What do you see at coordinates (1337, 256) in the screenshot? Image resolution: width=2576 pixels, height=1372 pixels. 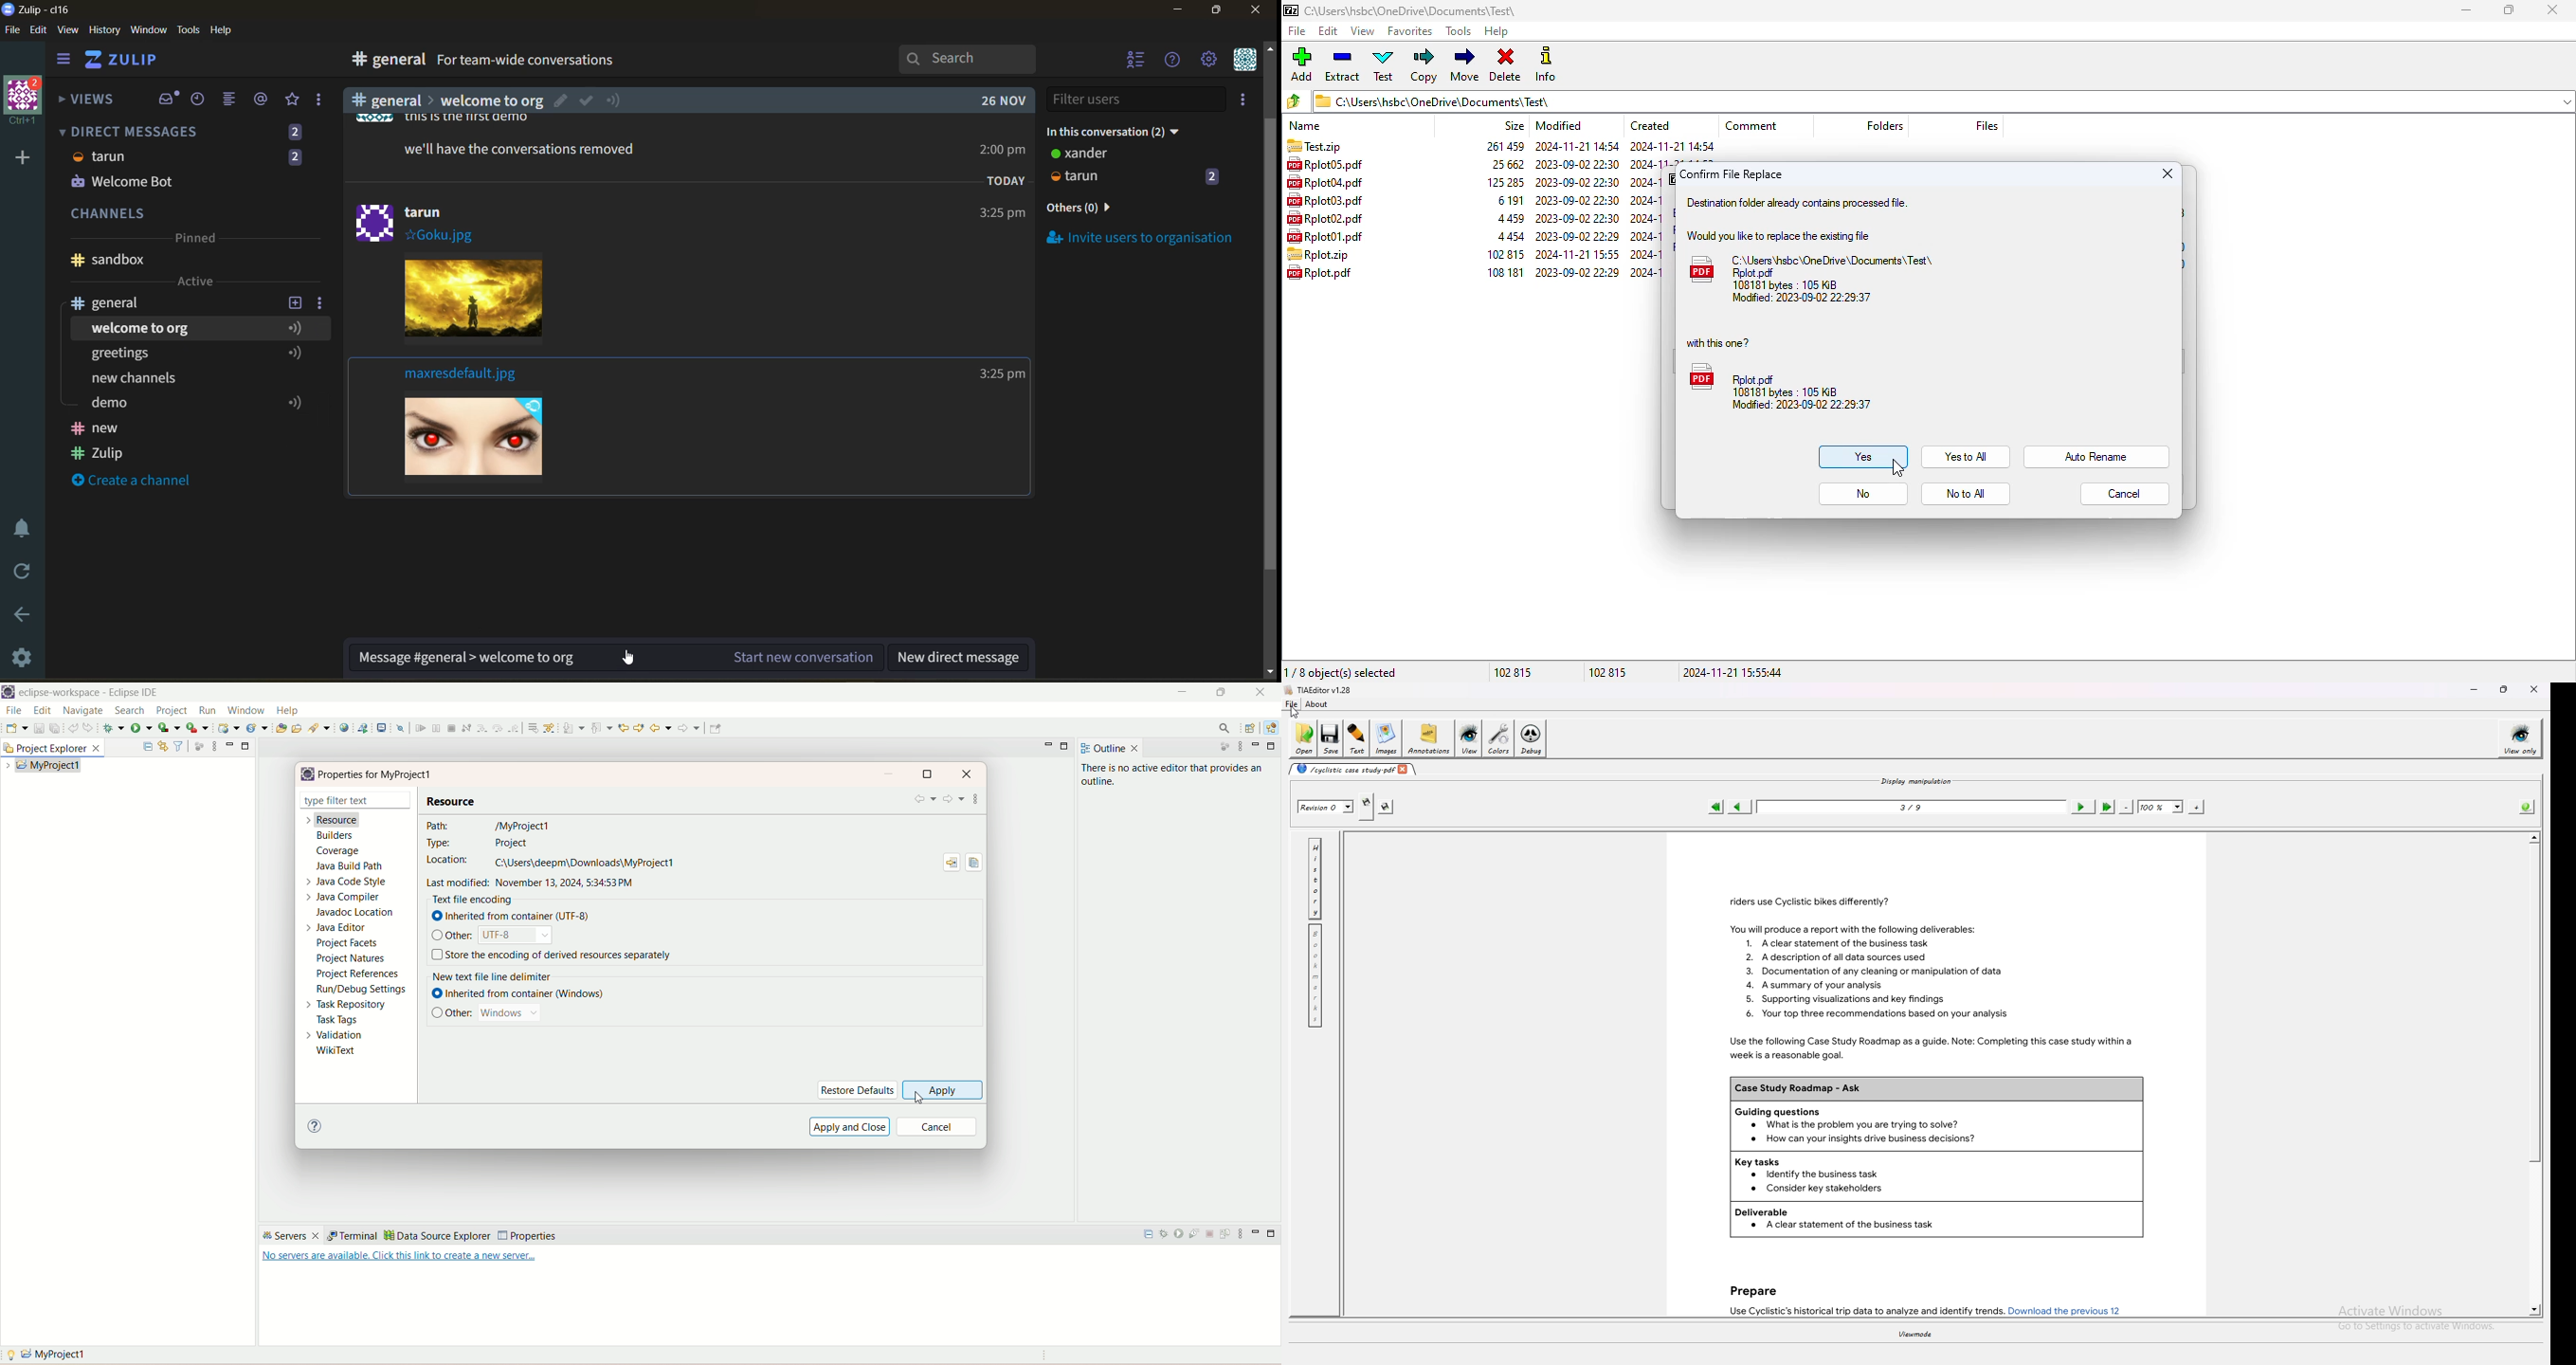 I see `Rplot.zip` at bounding box center [1337, 256].